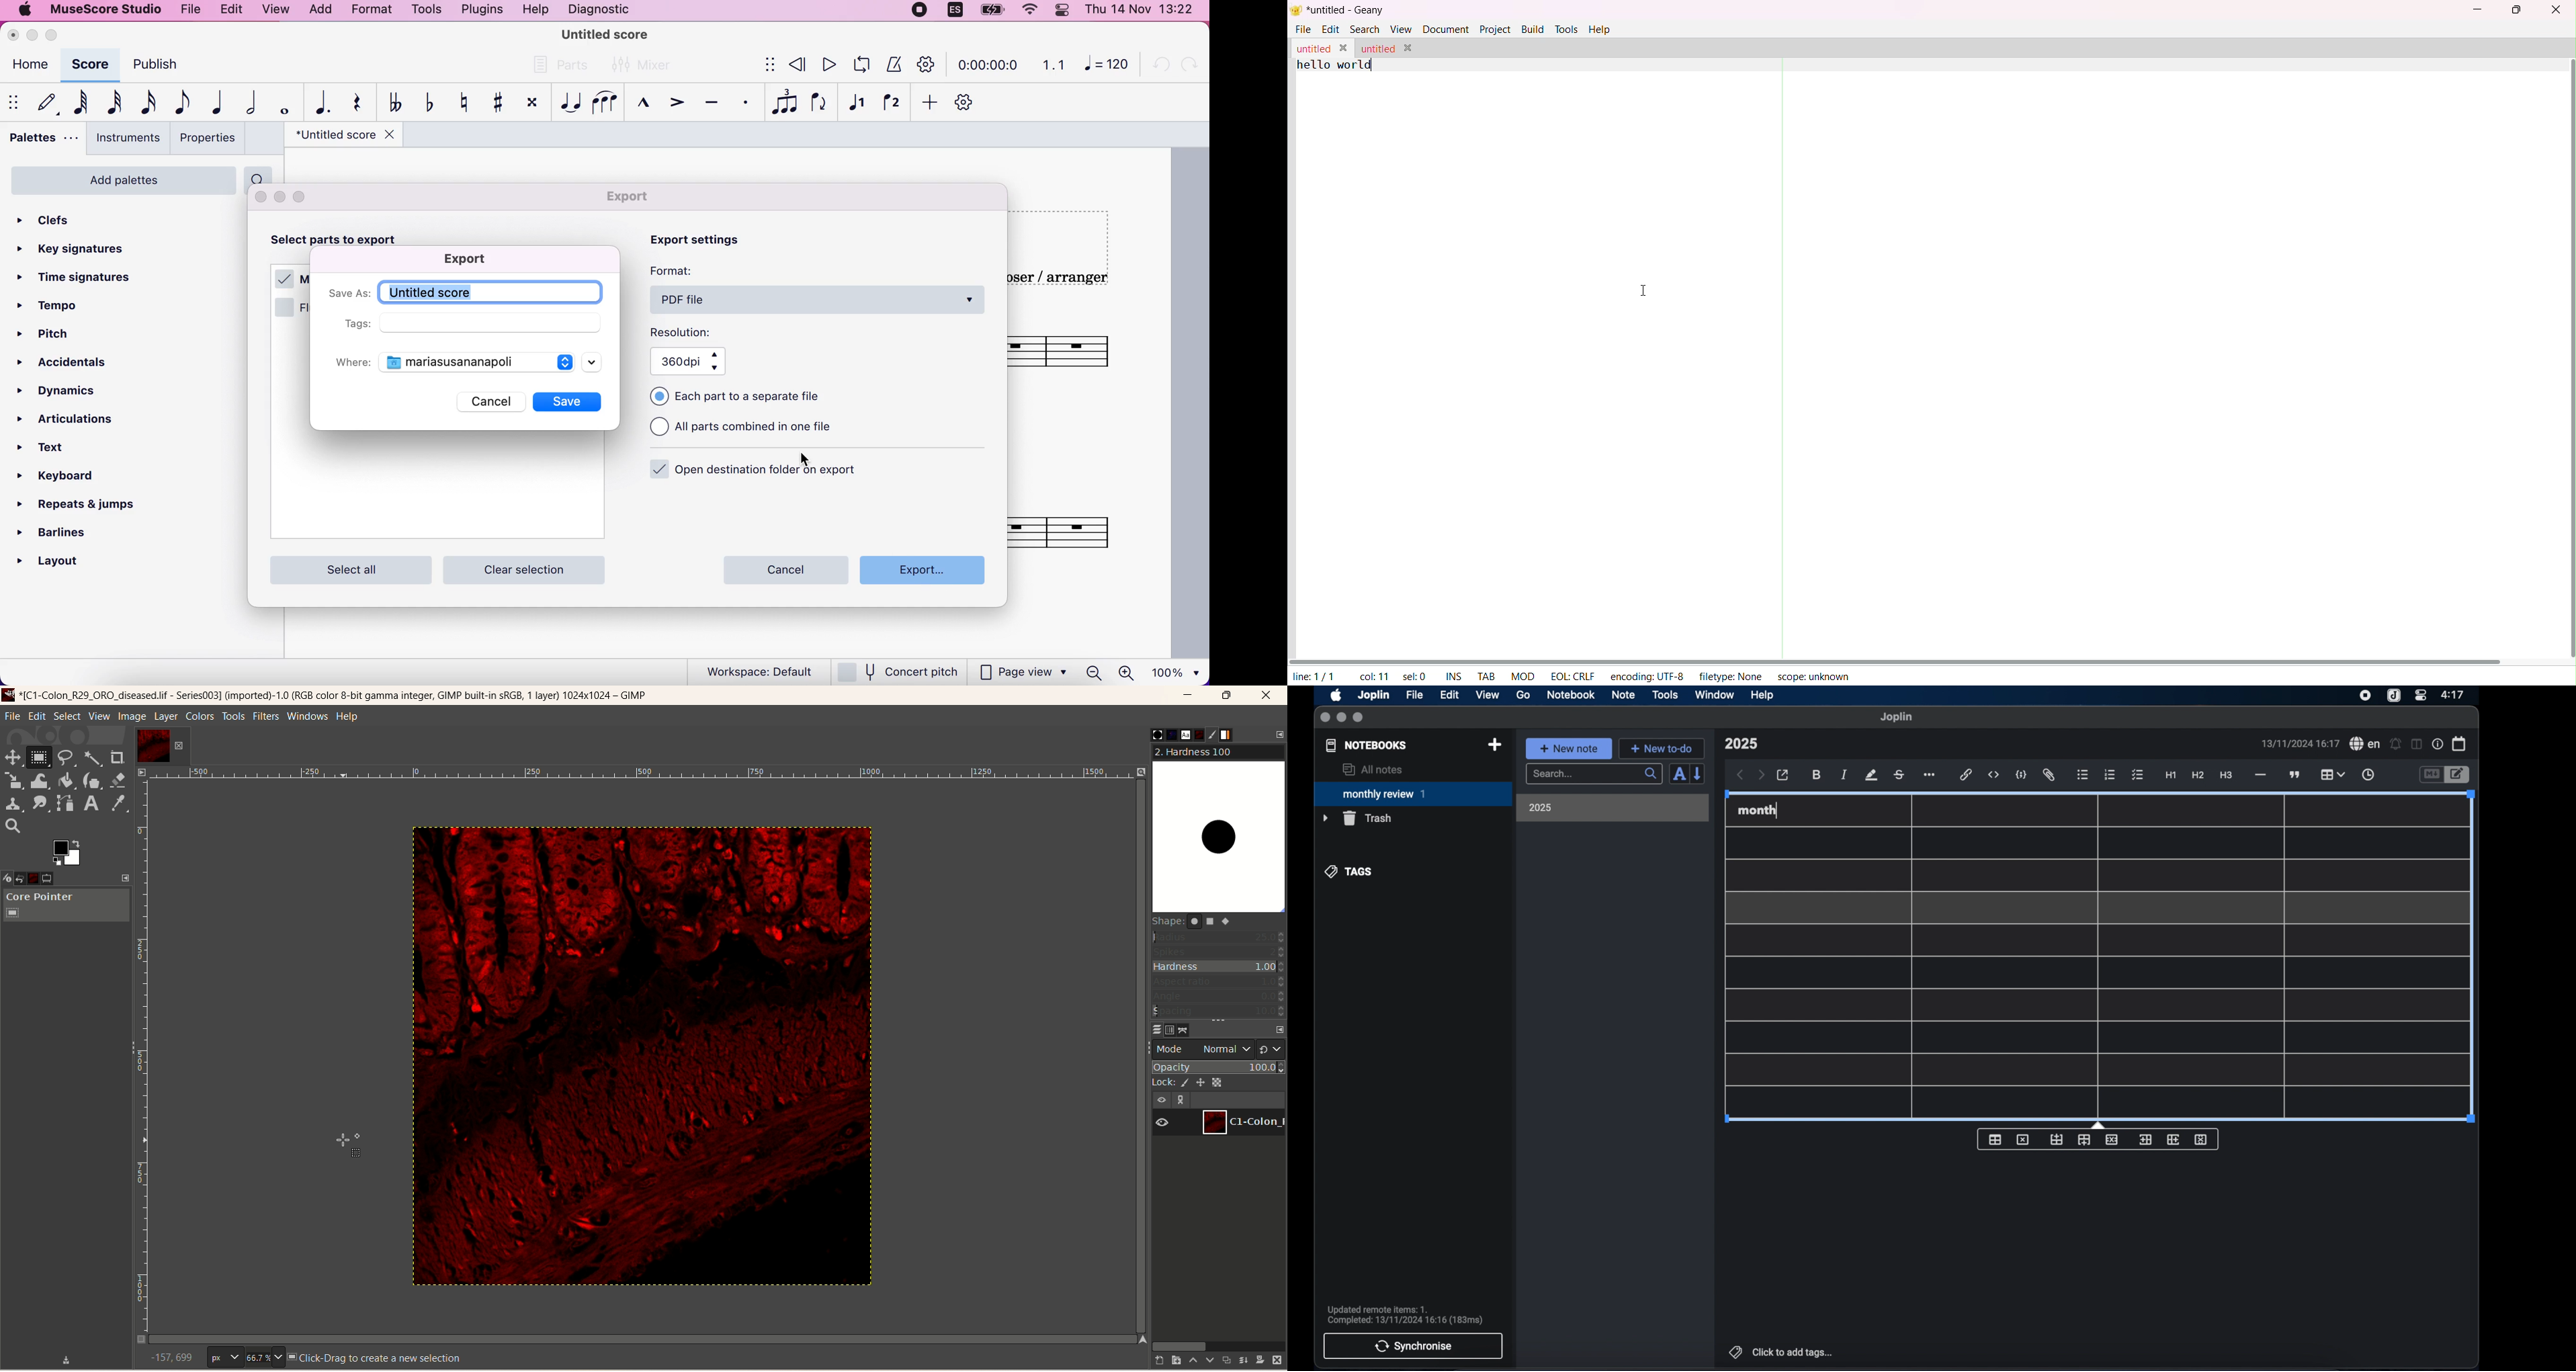 Image resolution: width=2576 pixels, height=1372 pixels. I want to click on insert time, so click(2368, 775).